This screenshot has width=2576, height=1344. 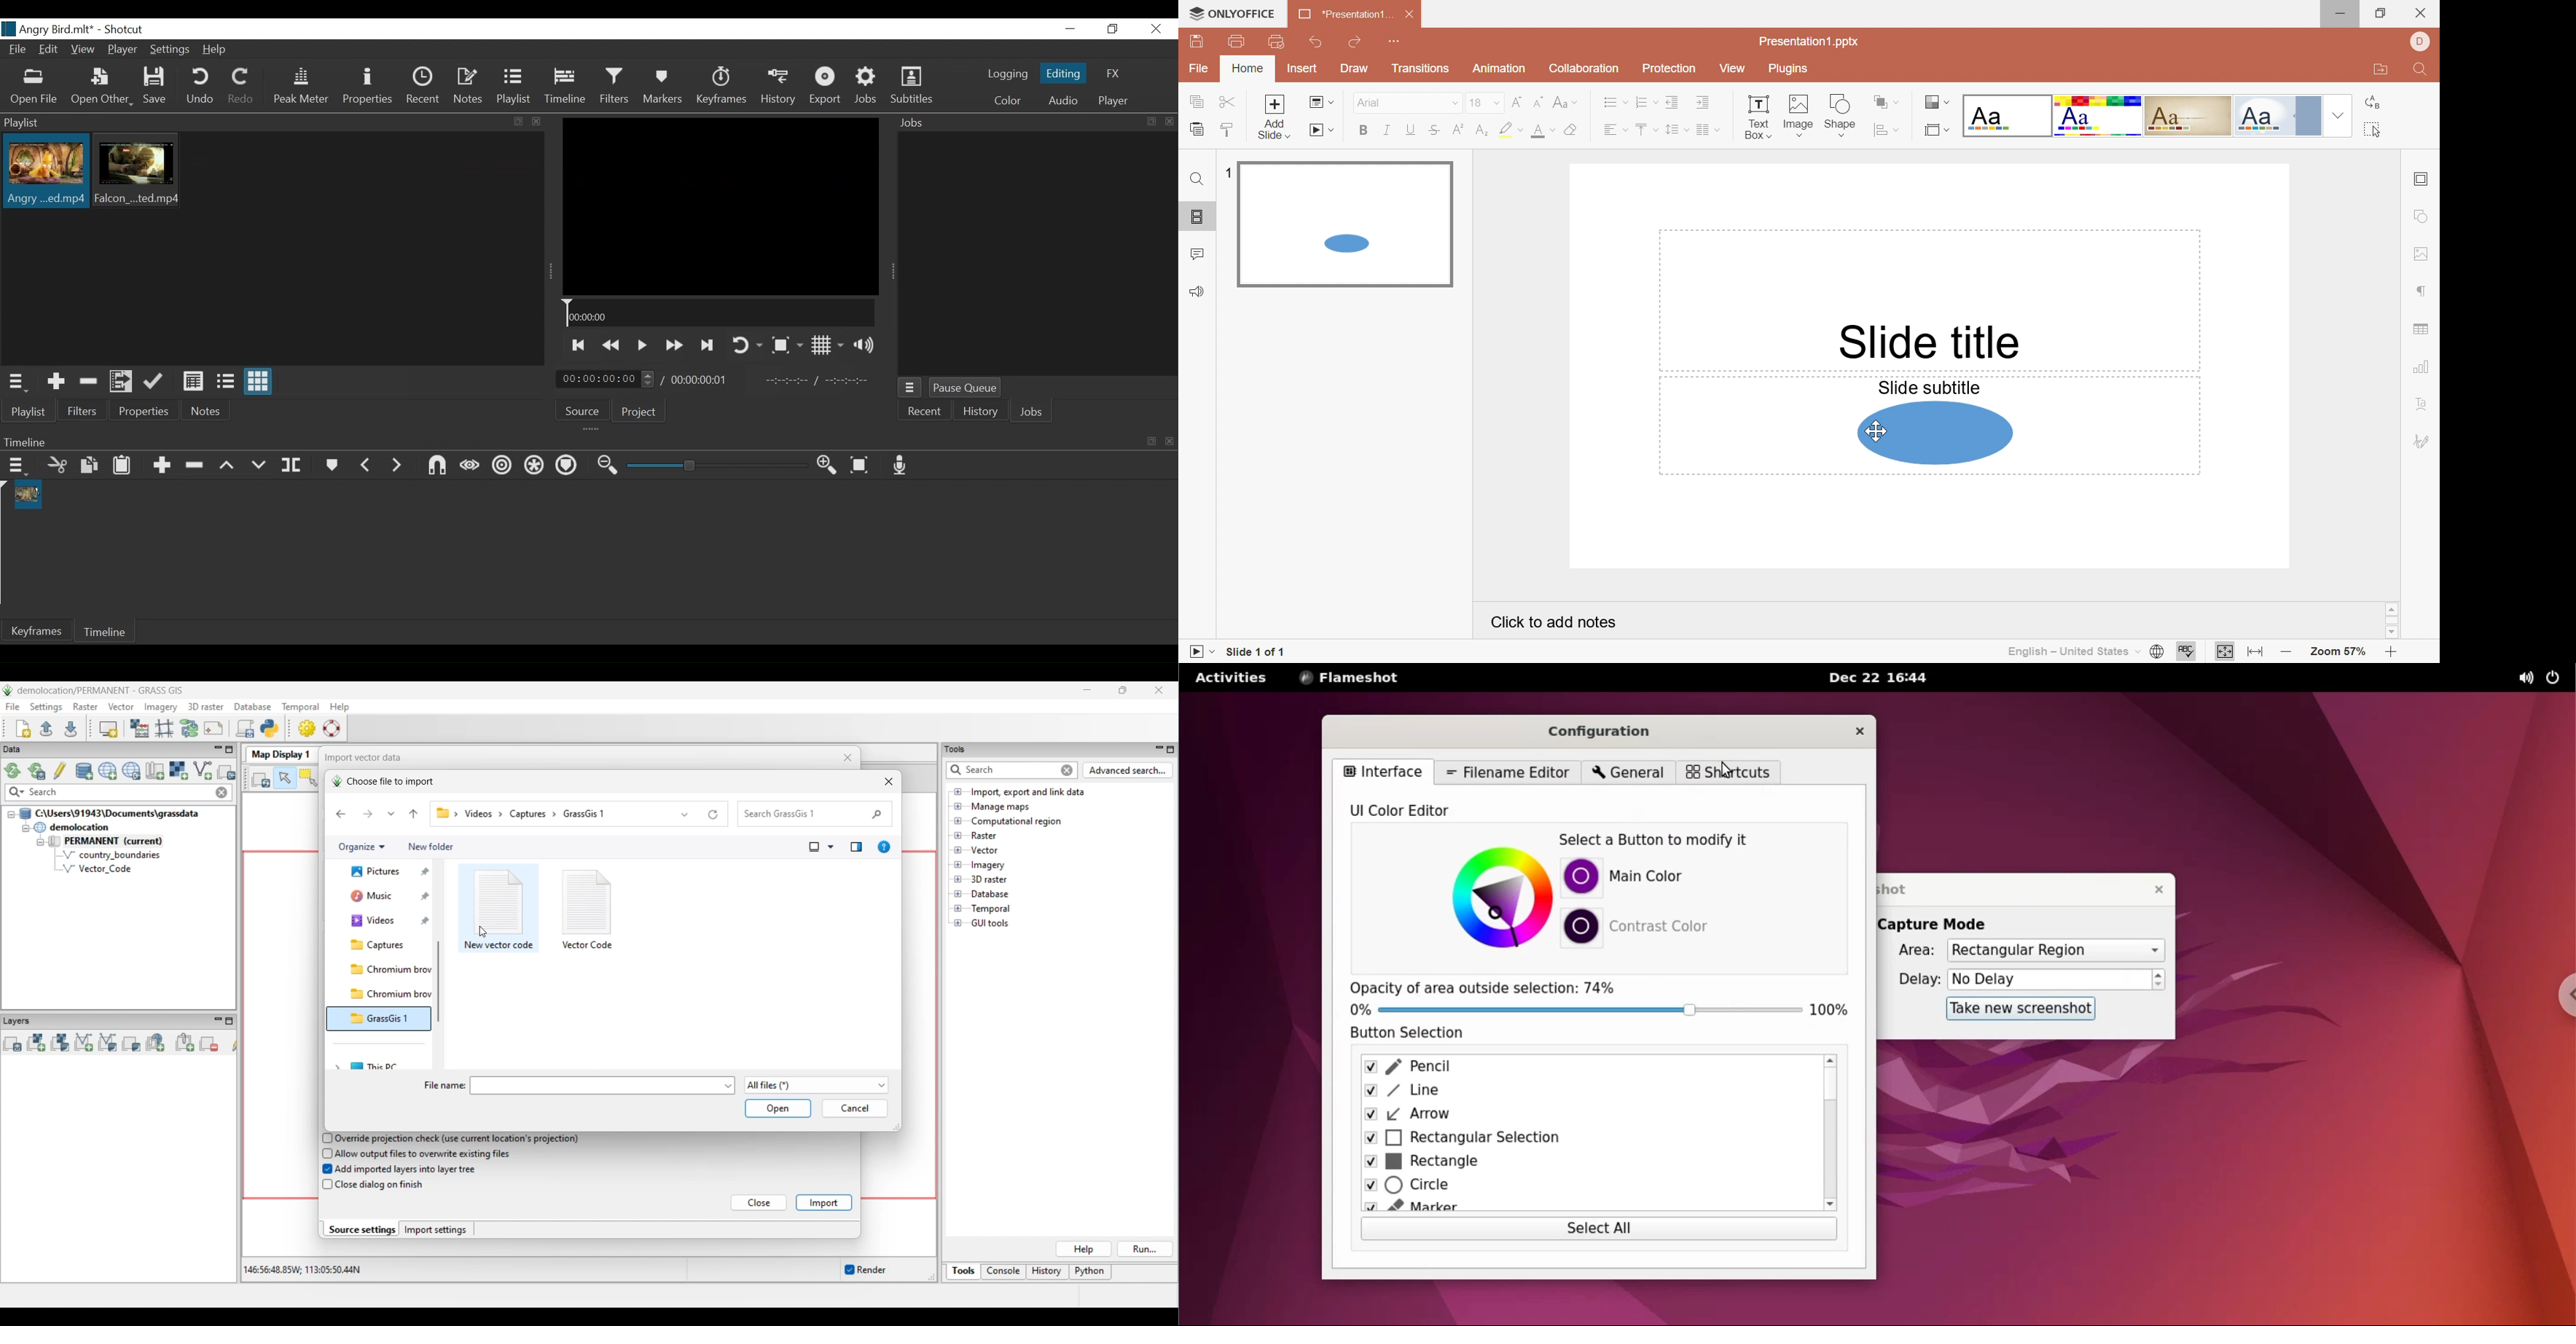 I want to click on Clear style, so click(x=1573, y=130).